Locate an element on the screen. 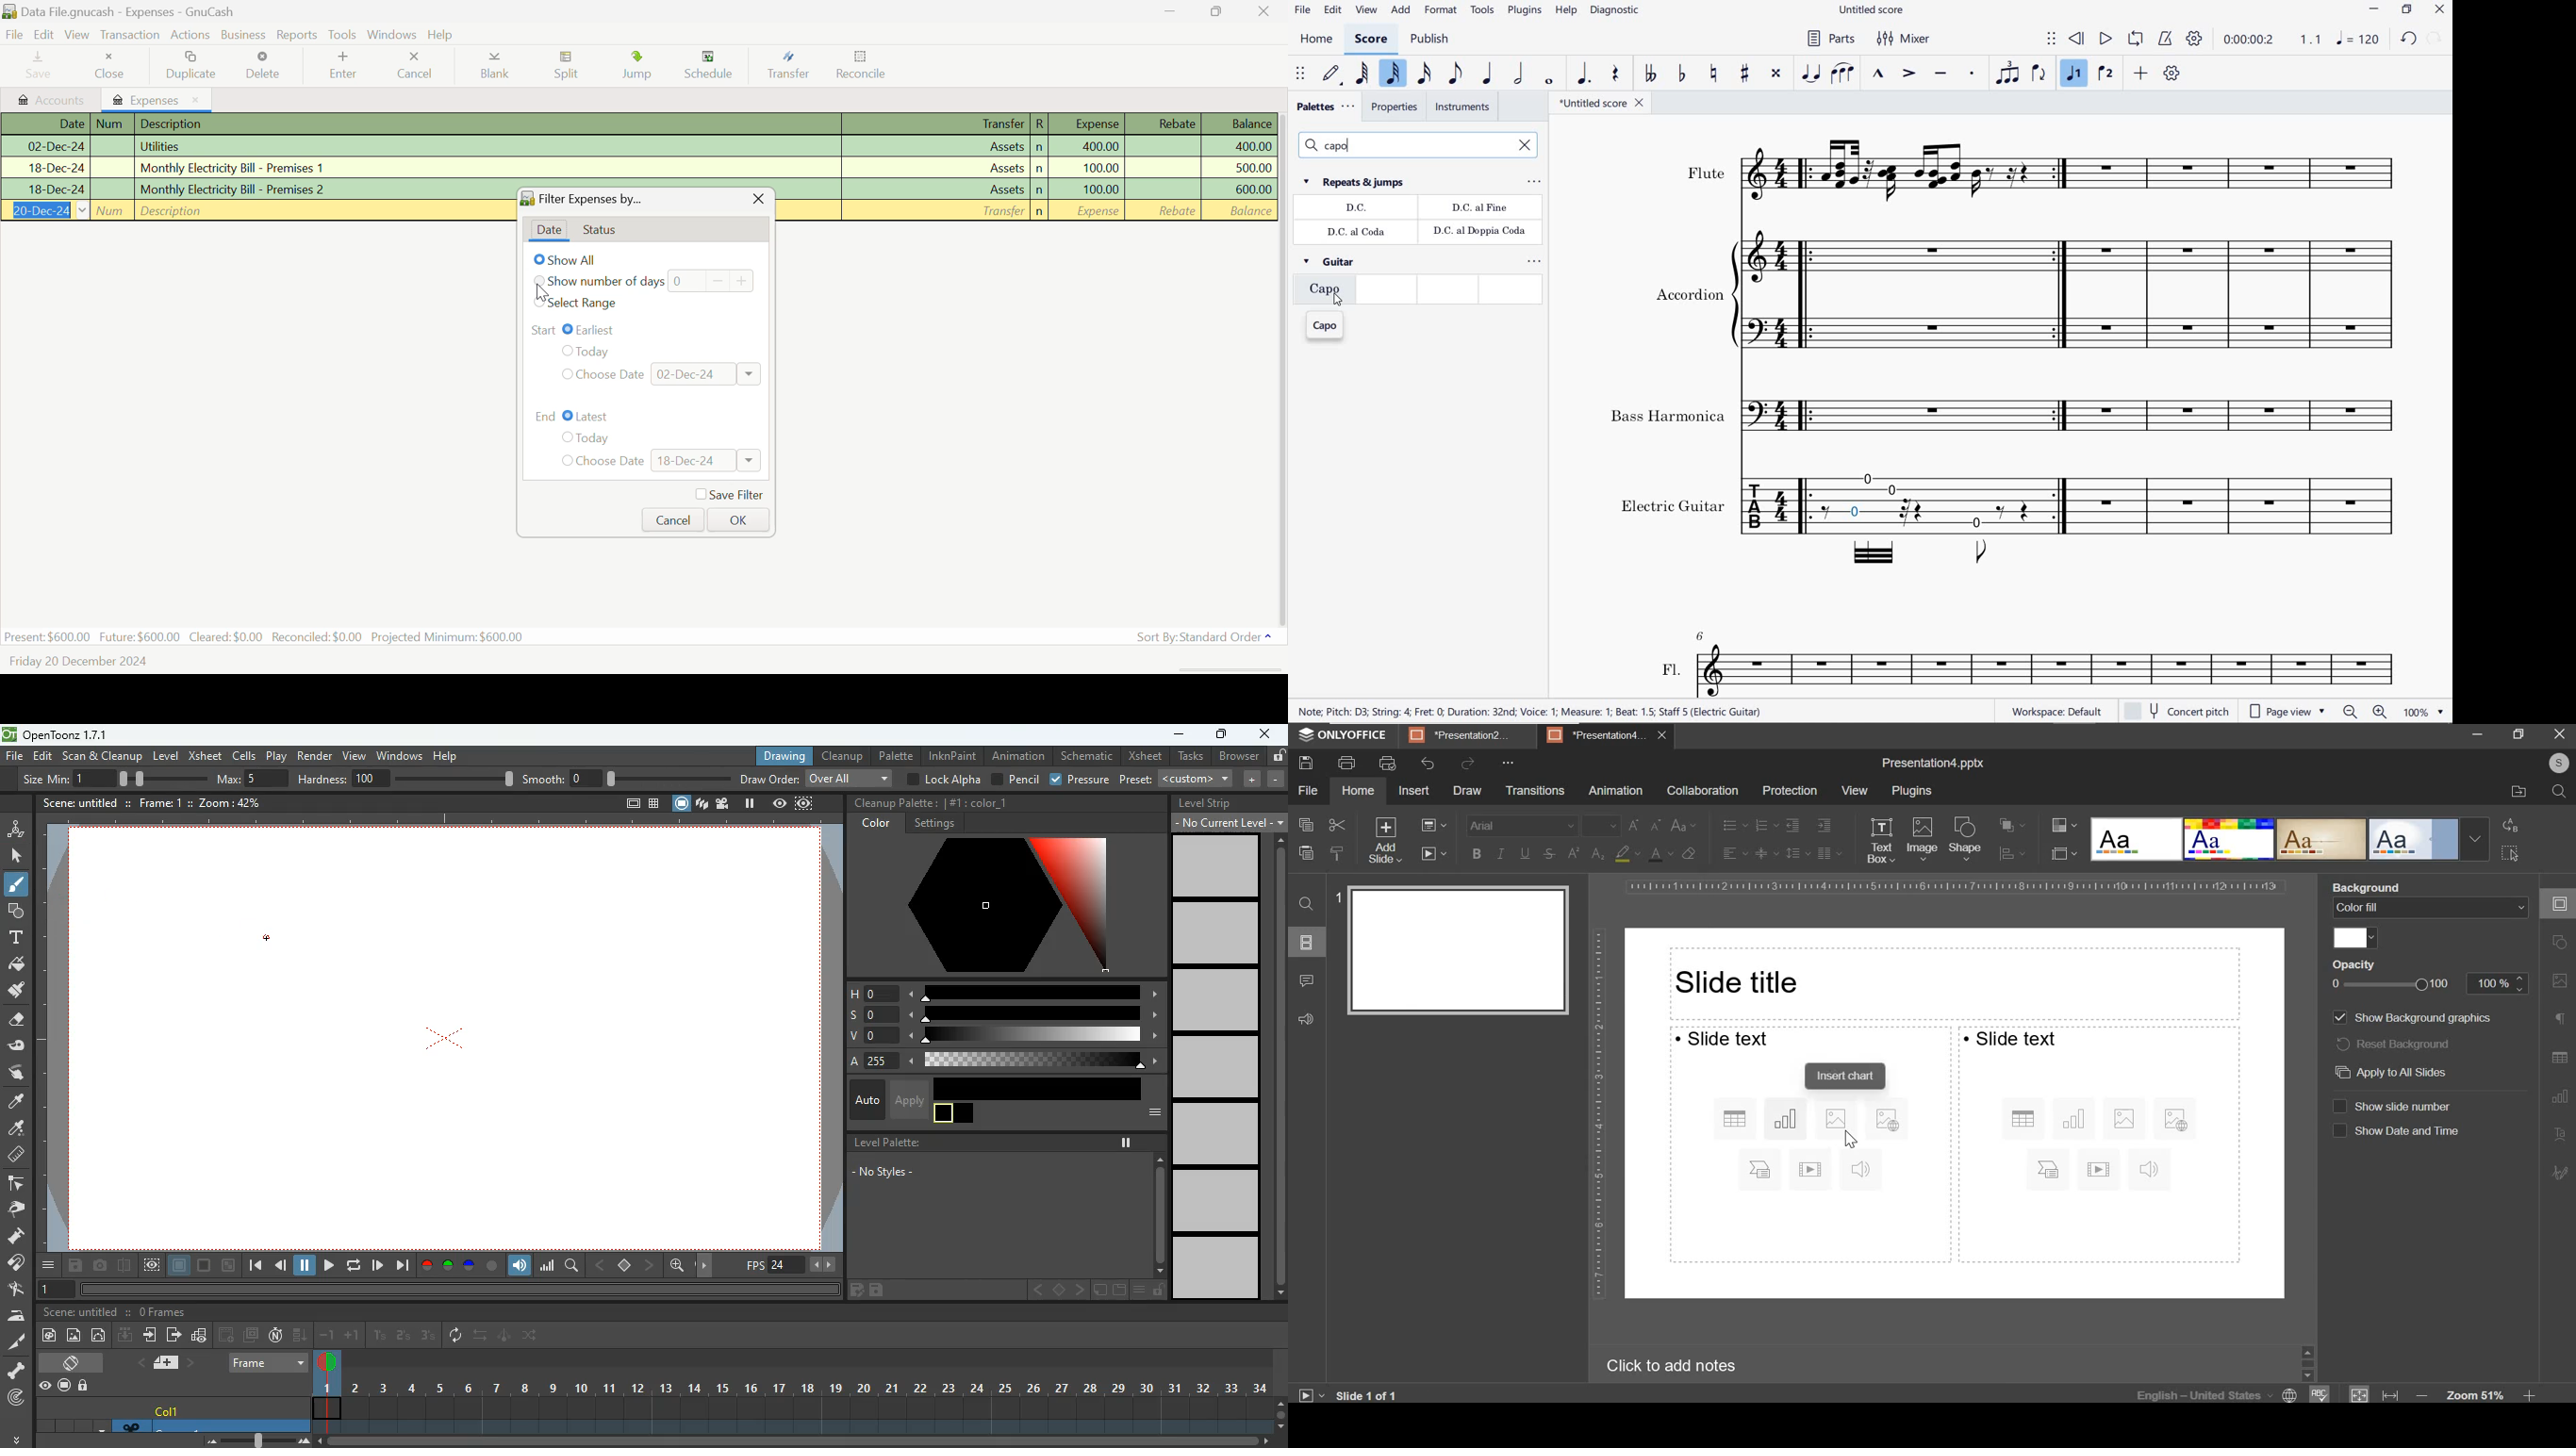  document is located at coordinates (170, 1362).